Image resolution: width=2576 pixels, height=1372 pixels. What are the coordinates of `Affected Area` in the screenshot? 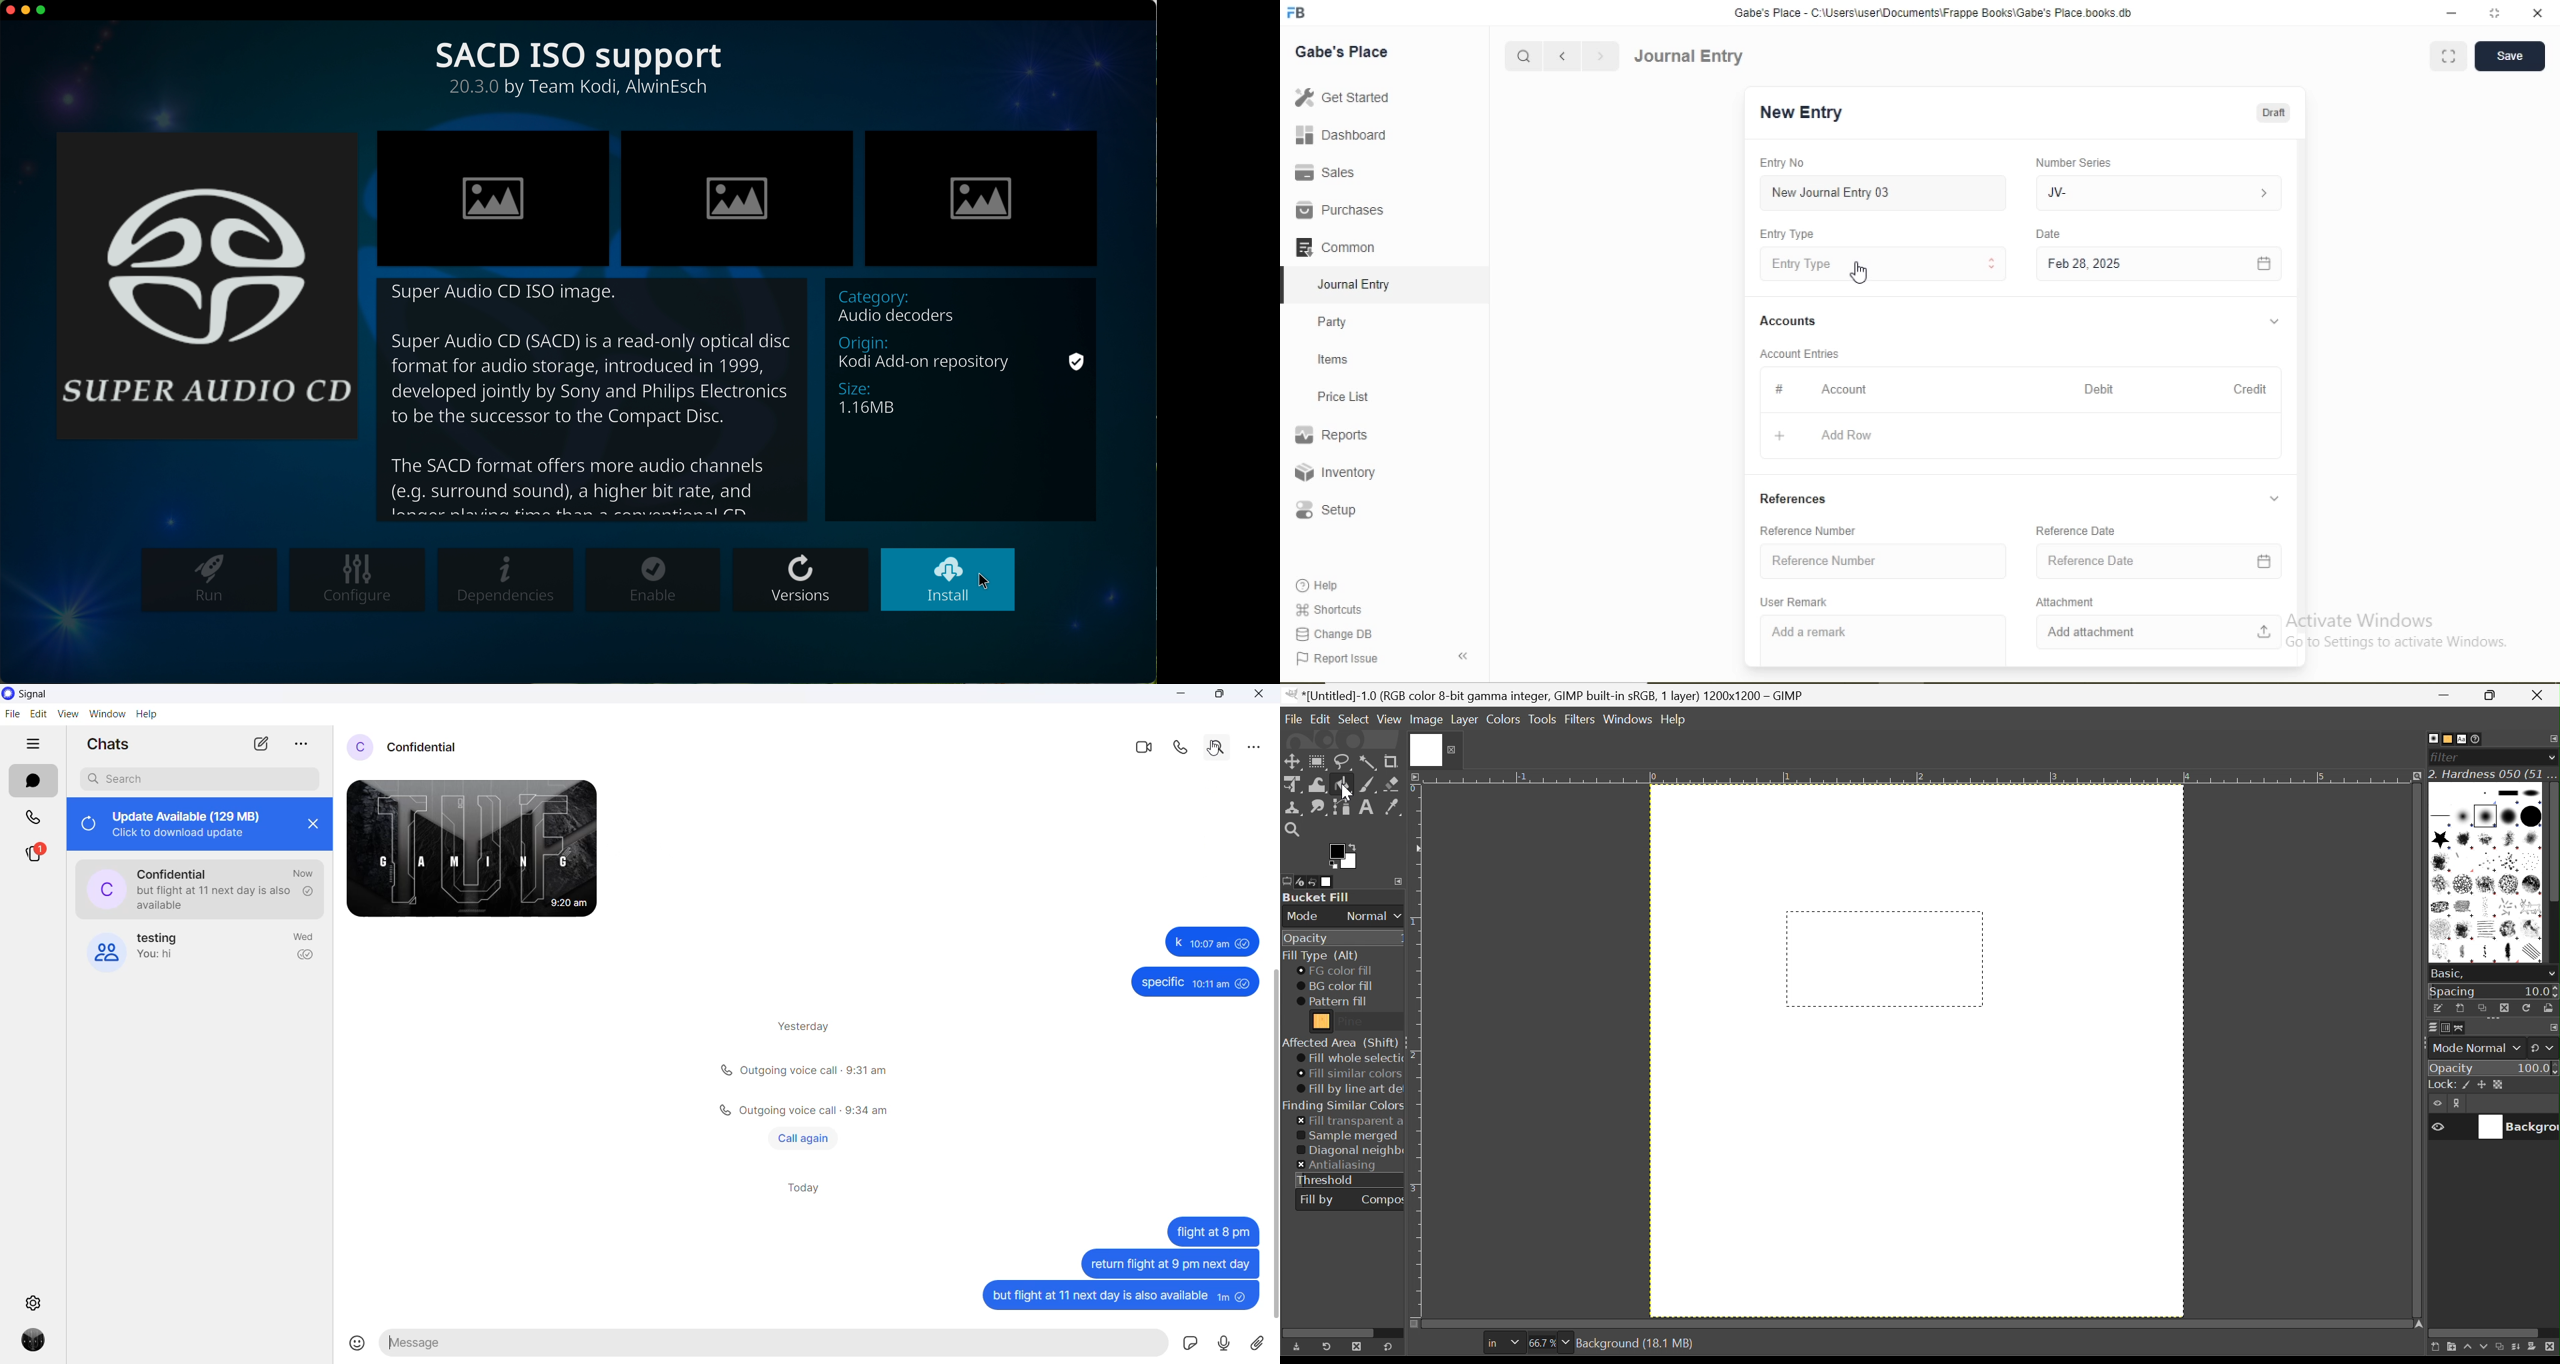 It's located at (1340, 1043).